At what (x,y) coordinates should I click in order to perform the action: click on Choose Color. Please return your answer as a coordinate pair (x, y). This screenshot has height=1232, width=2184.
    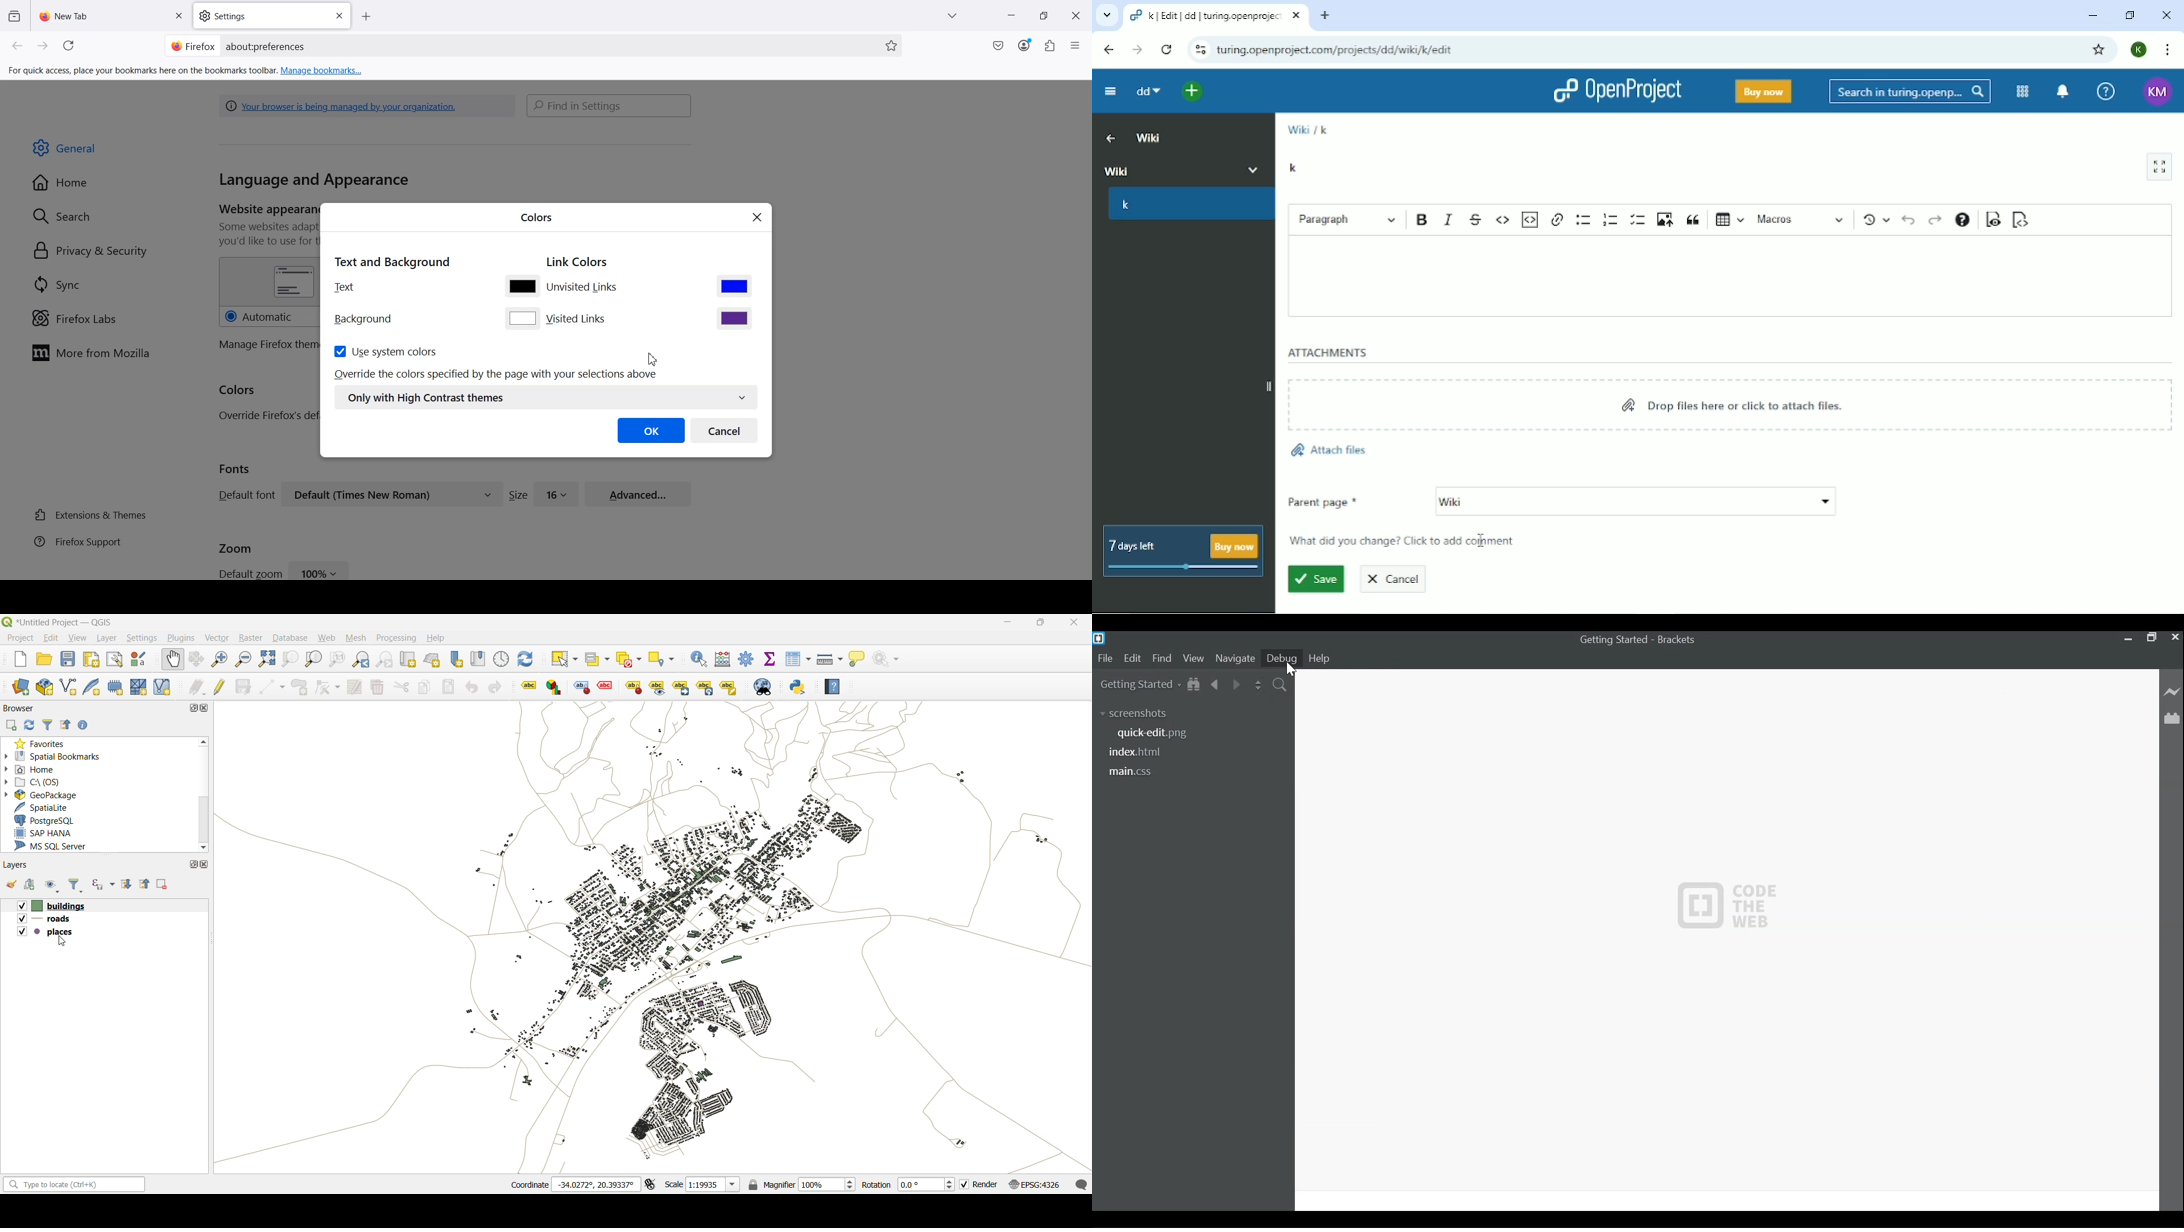
    Looking at the image, I should click on (734, 286).